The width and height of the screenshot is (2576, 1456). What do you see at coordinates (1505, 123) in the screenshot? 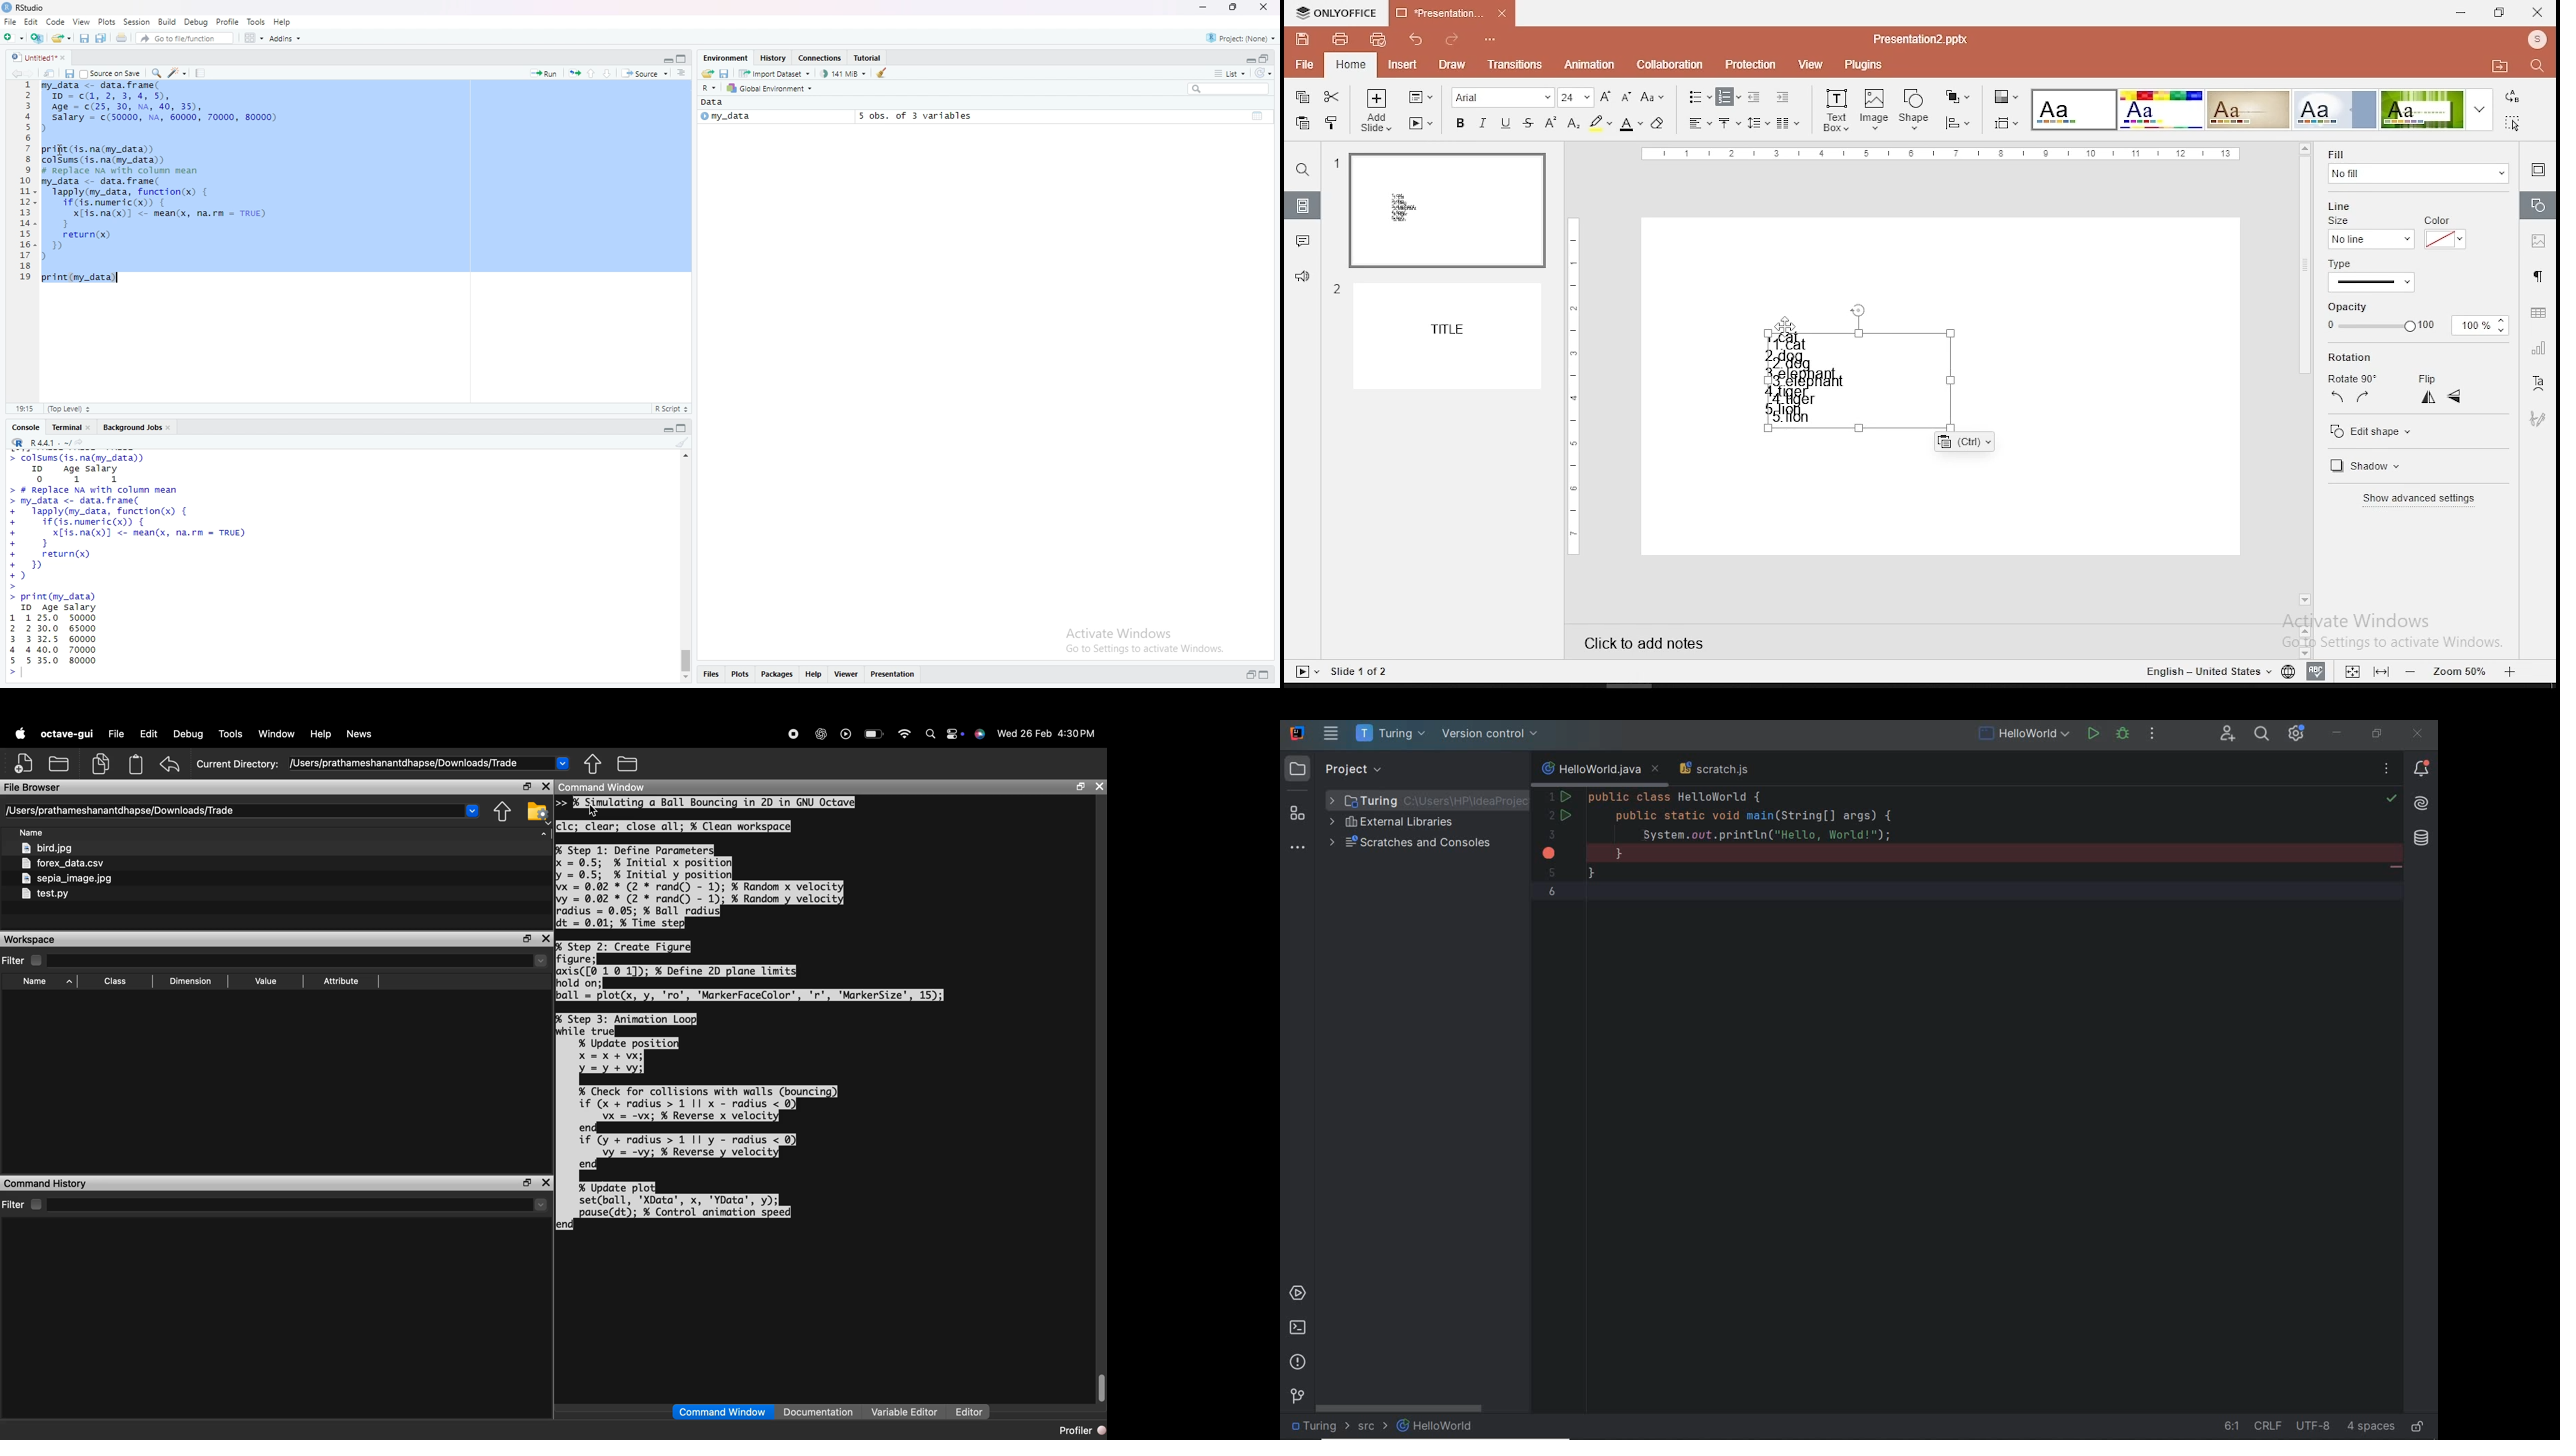
I see `underline` at bounding box center [1505, 123].